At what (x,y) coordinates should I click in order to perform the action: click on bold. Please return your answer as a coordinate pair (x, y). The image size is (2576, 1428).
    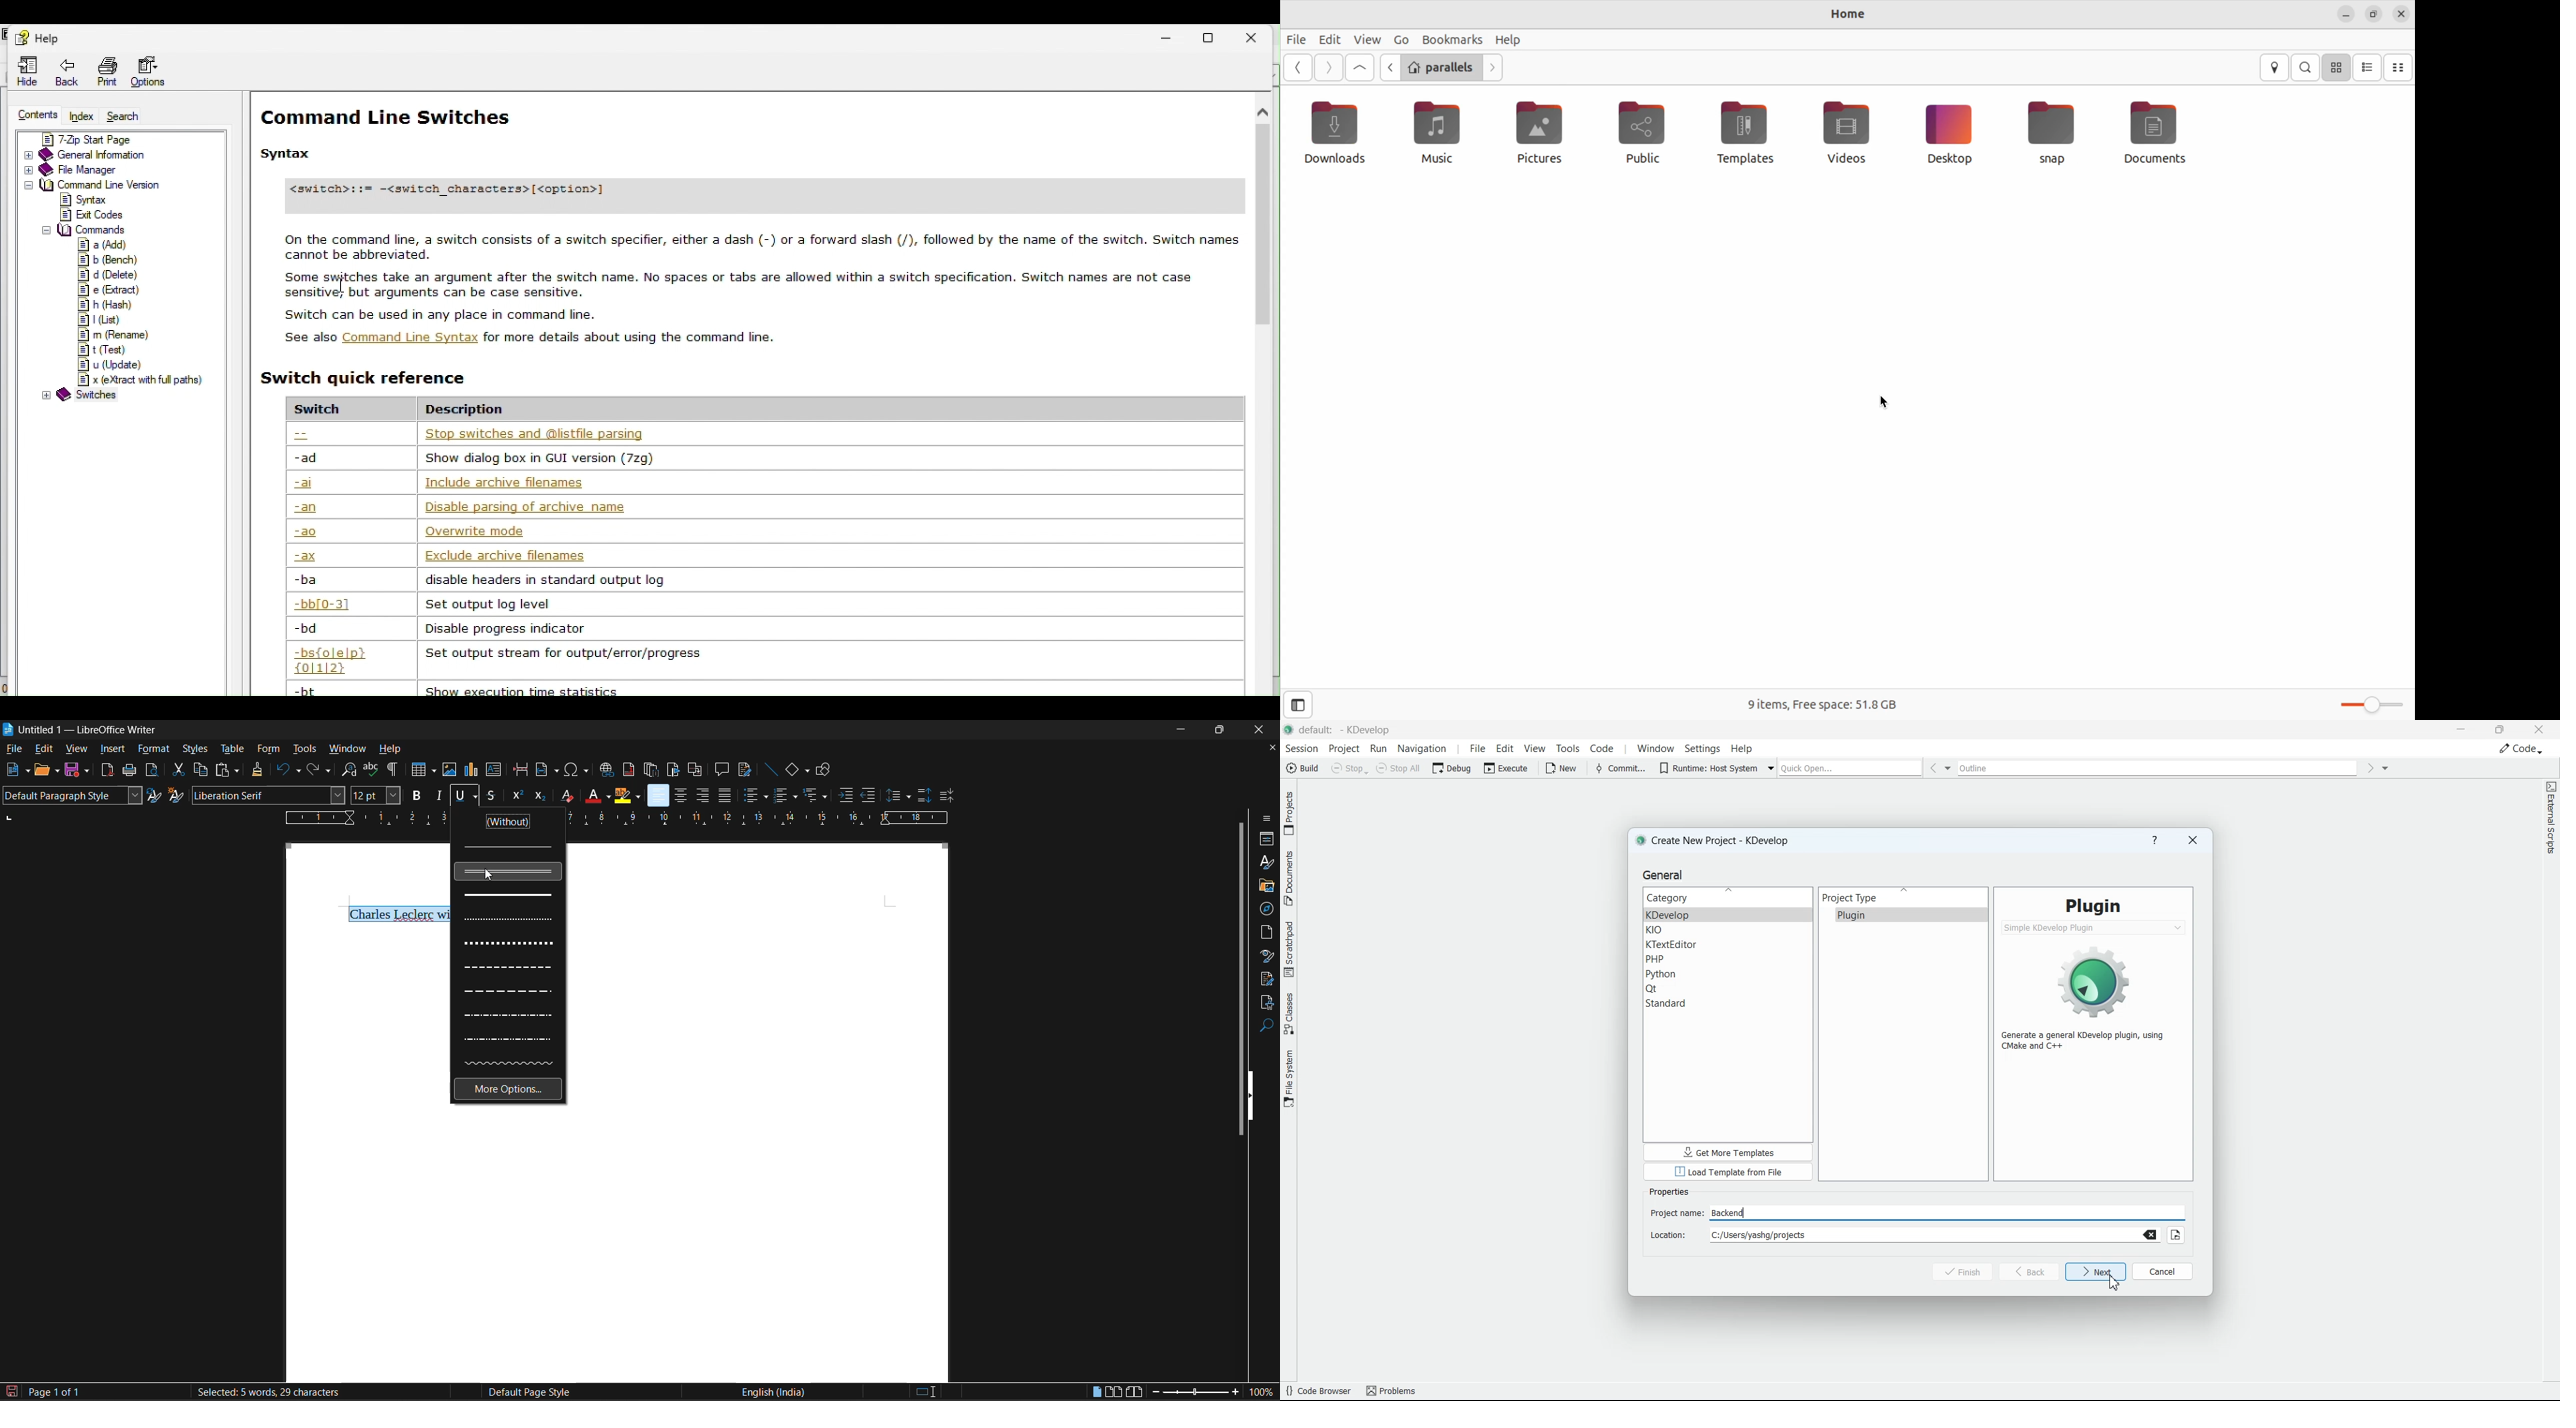
    Looking at the image, I should click on (508, 894).